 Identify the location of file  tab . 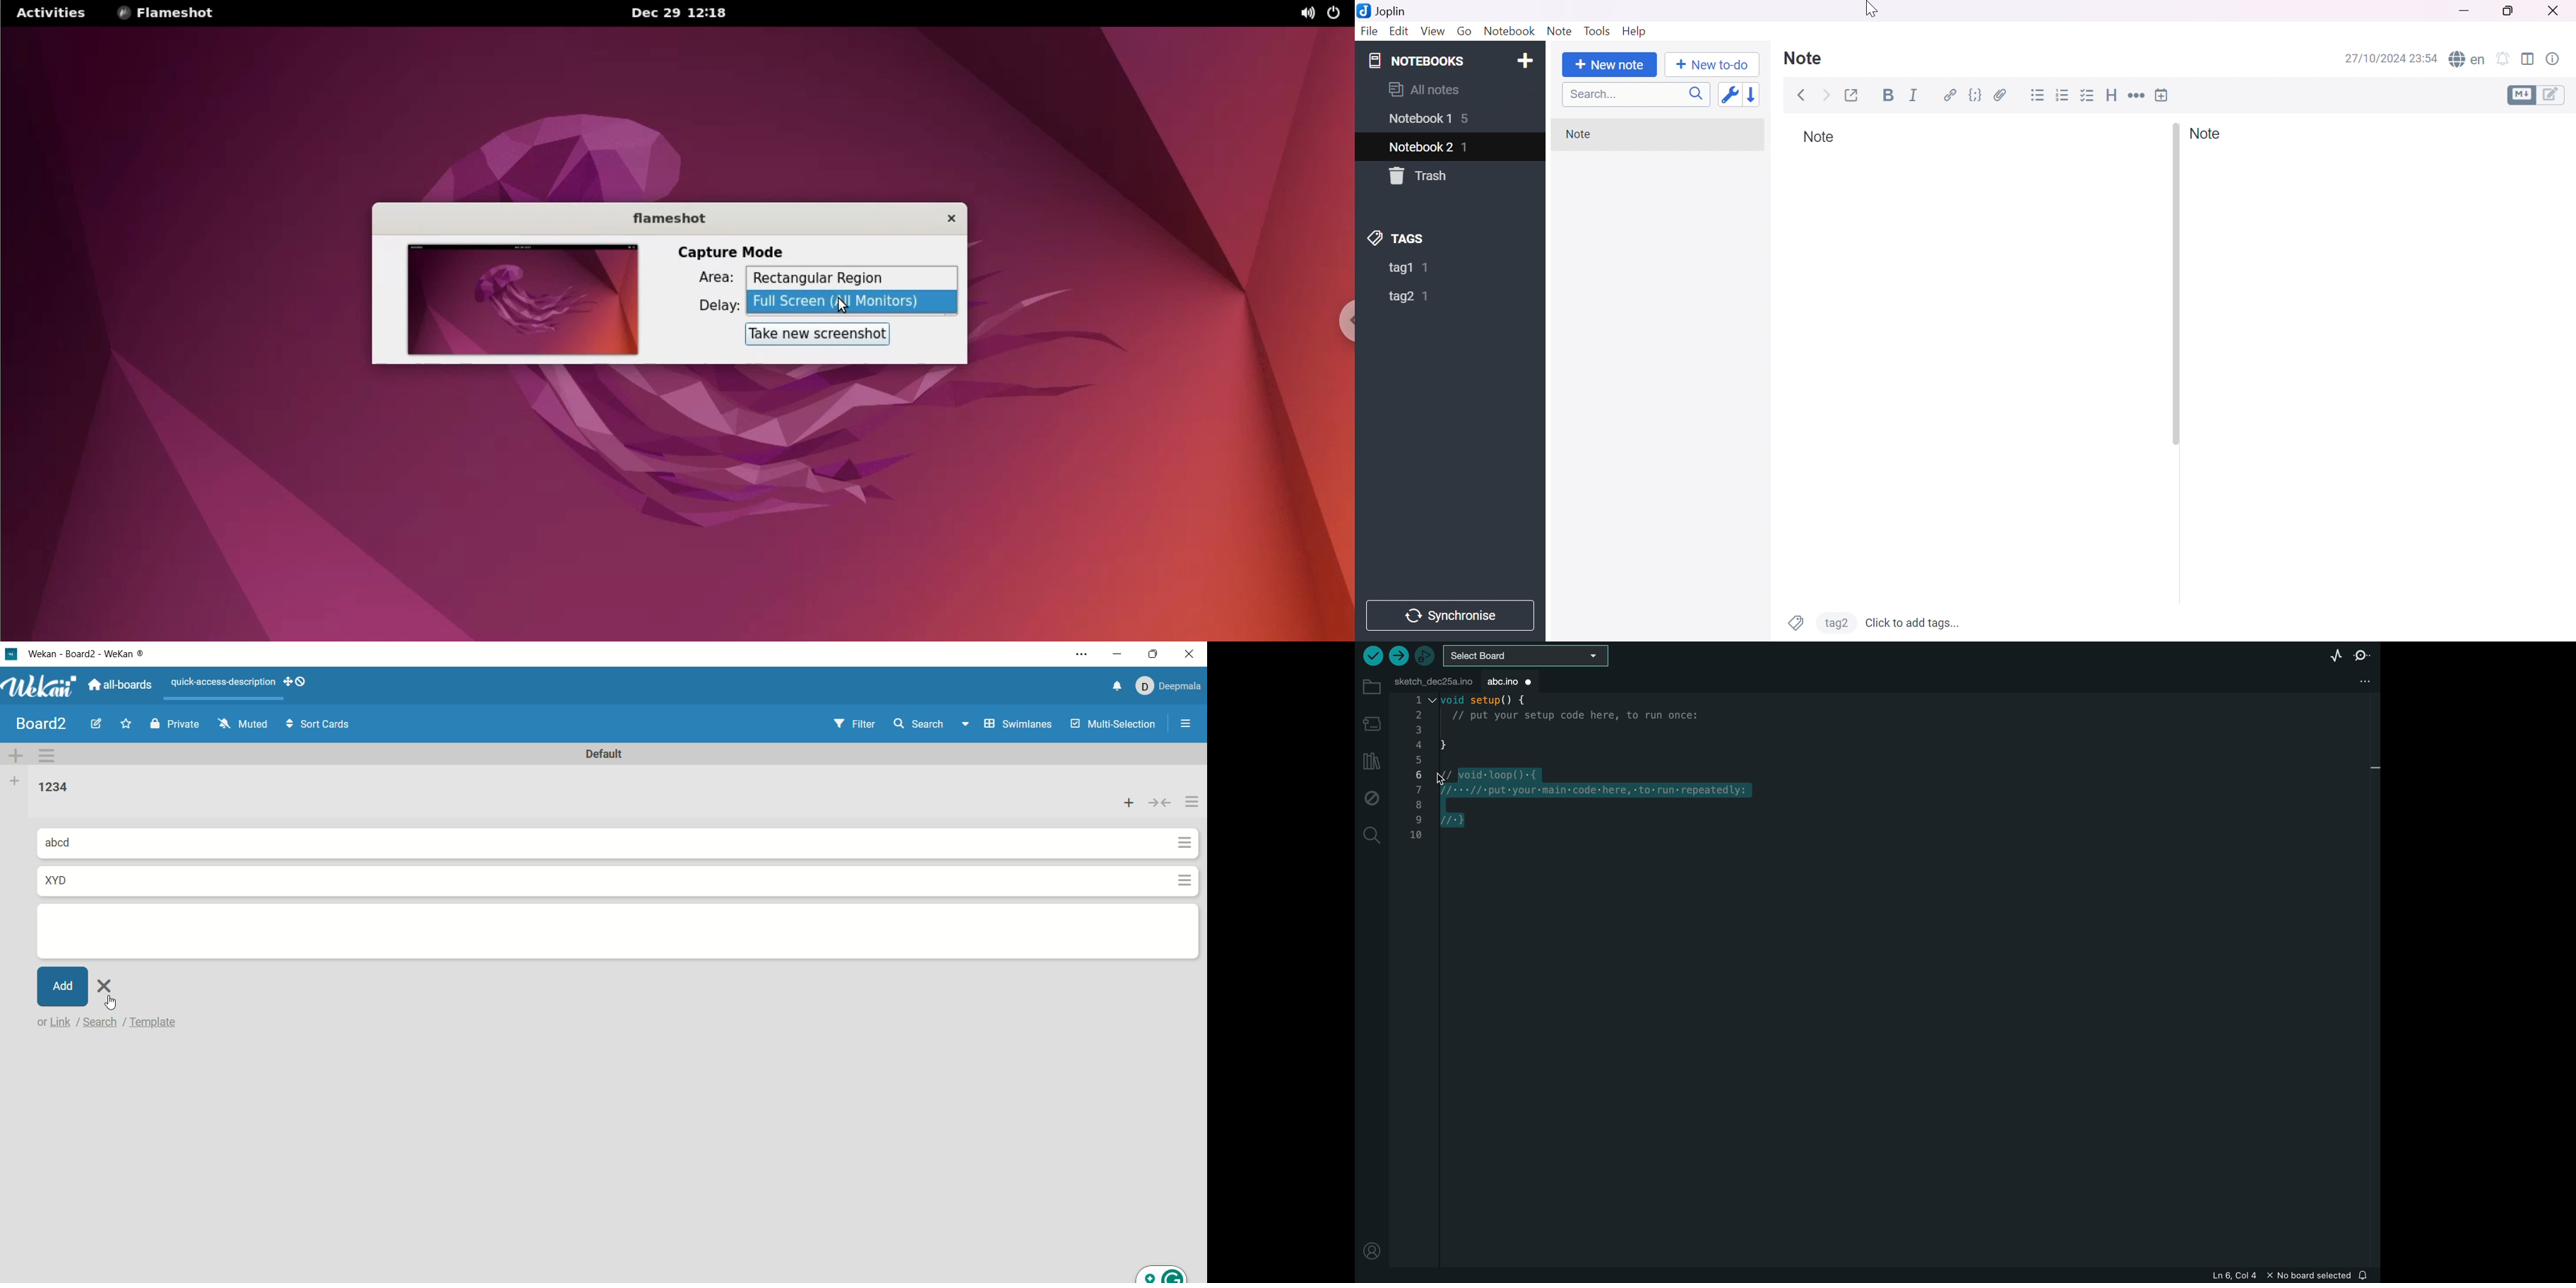
(1431, 680).